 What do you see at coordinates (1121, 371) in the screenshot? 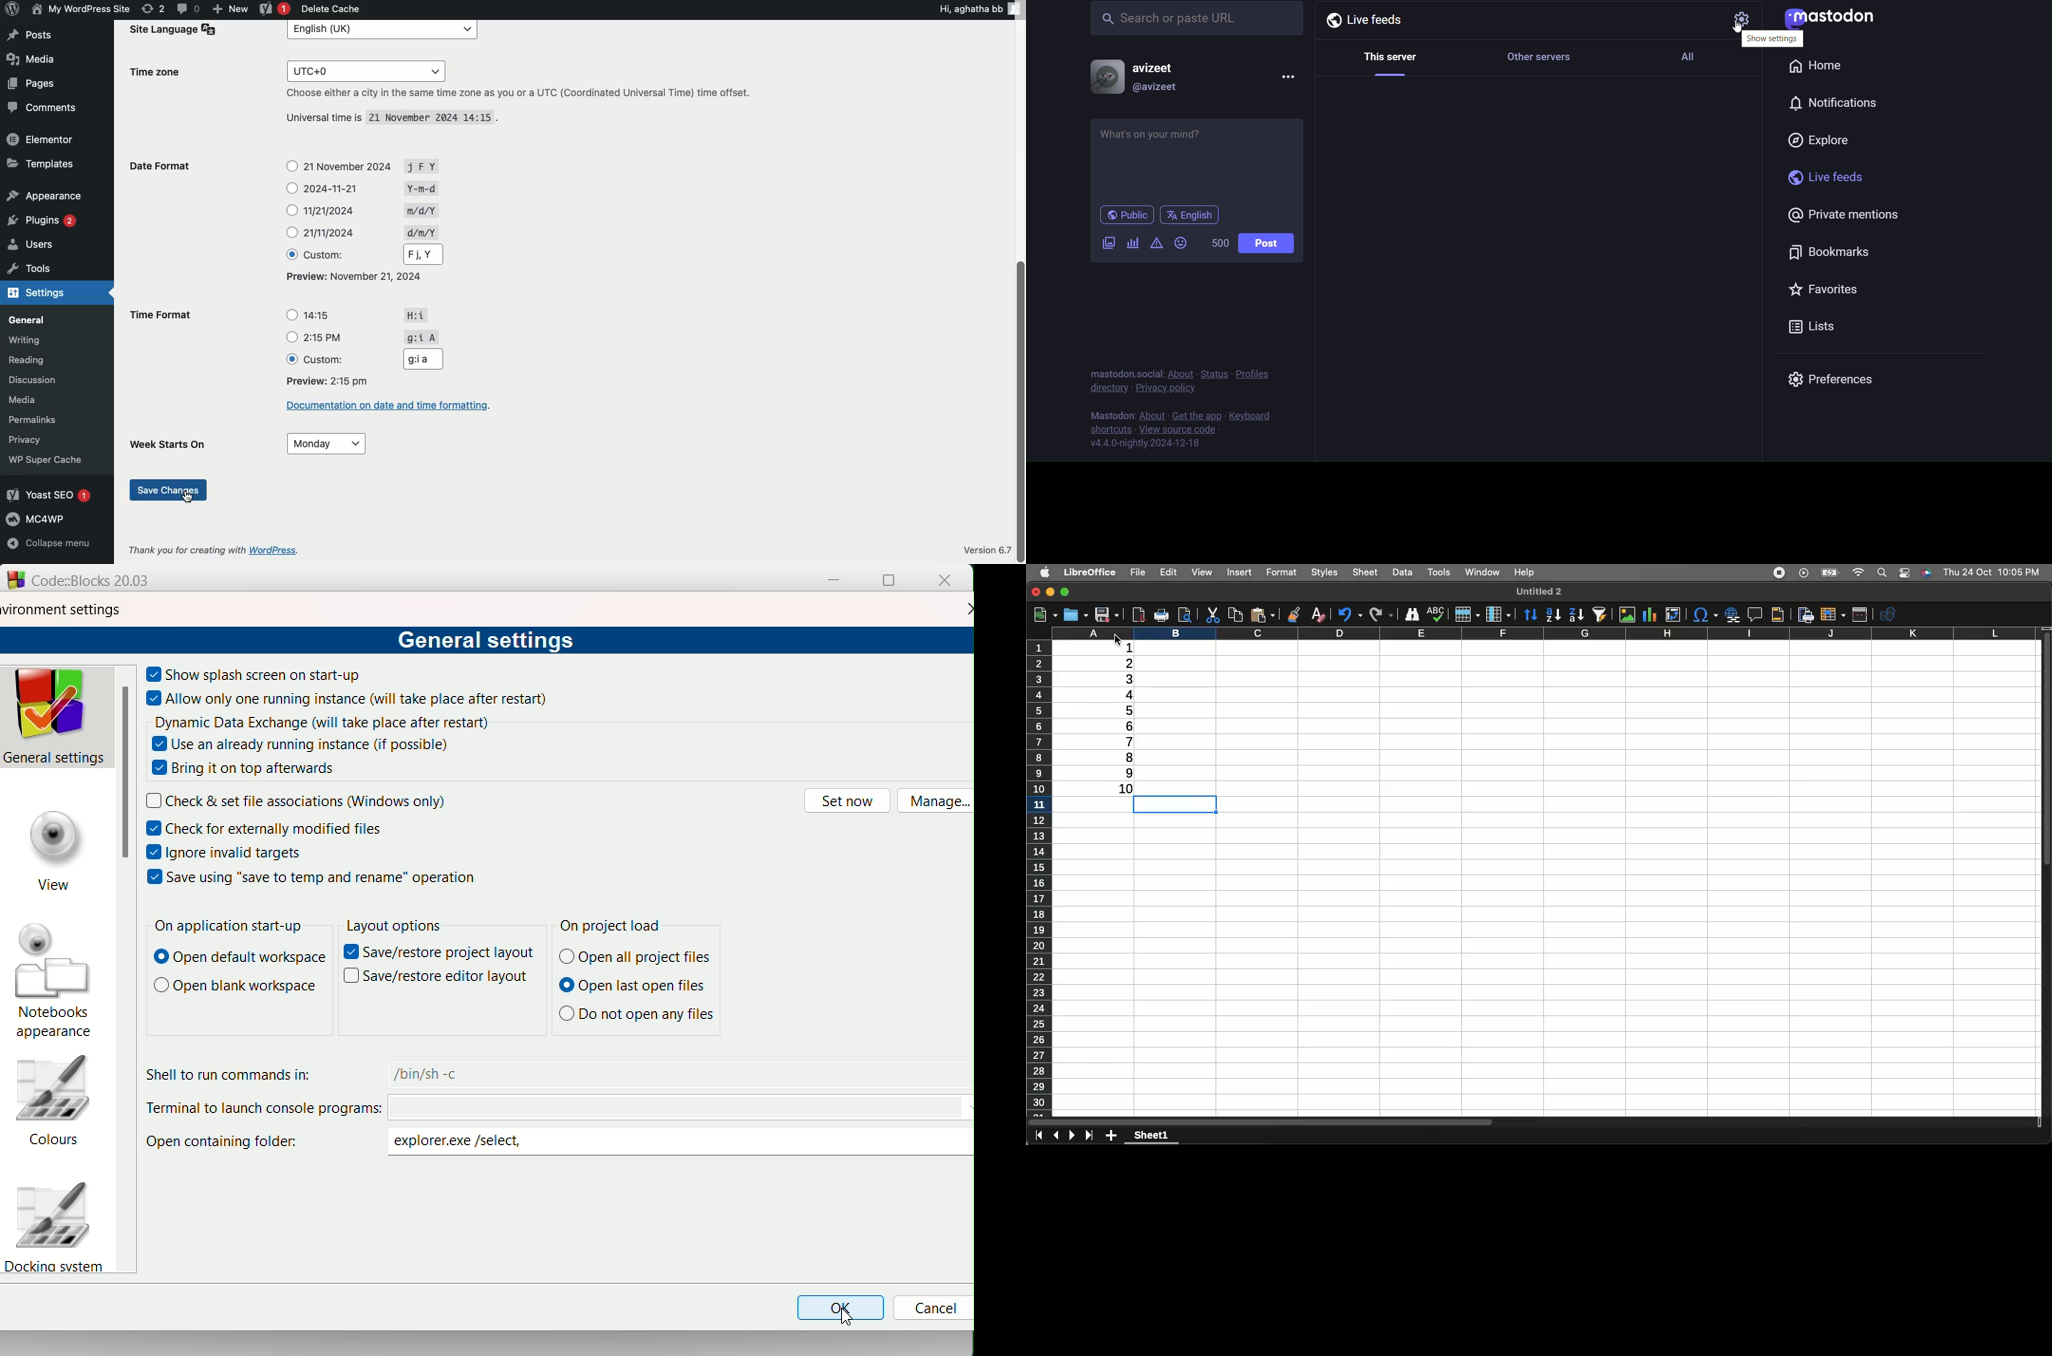
I see `mastodon social` at bounding box center [1121, 371].